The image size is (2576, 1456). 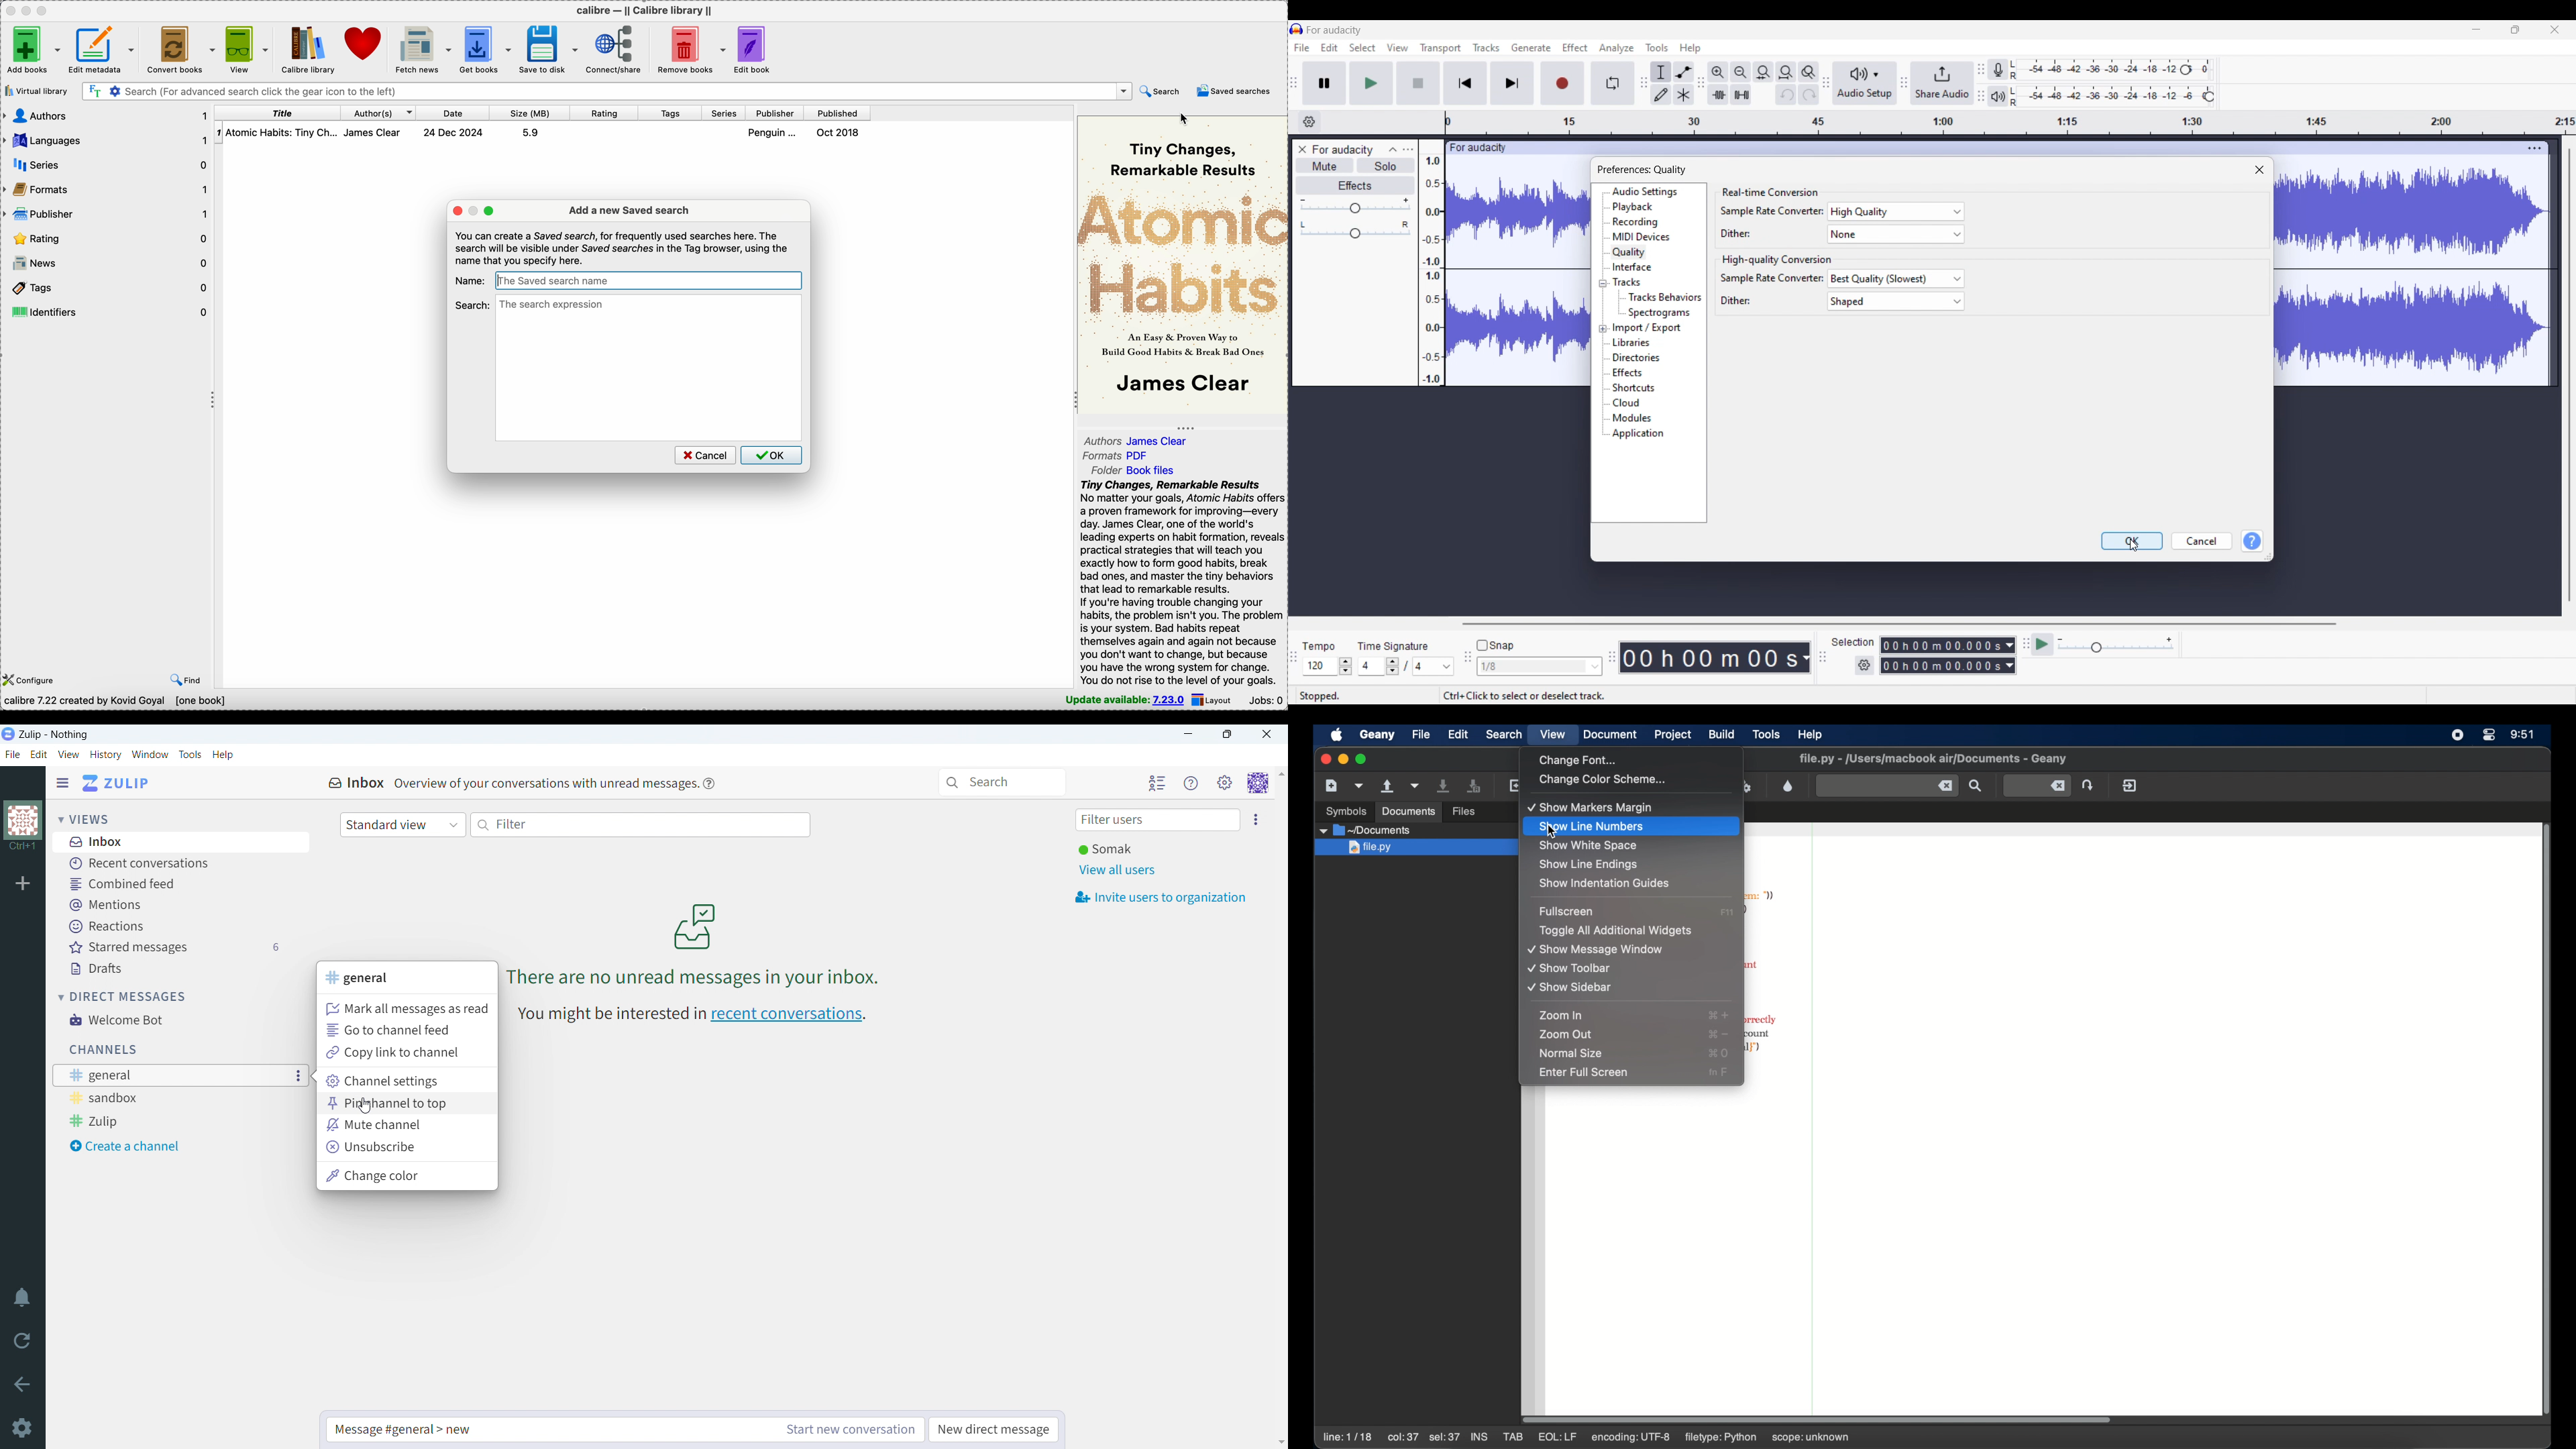 I want to click on cursor, so click(x=364, y=1107).